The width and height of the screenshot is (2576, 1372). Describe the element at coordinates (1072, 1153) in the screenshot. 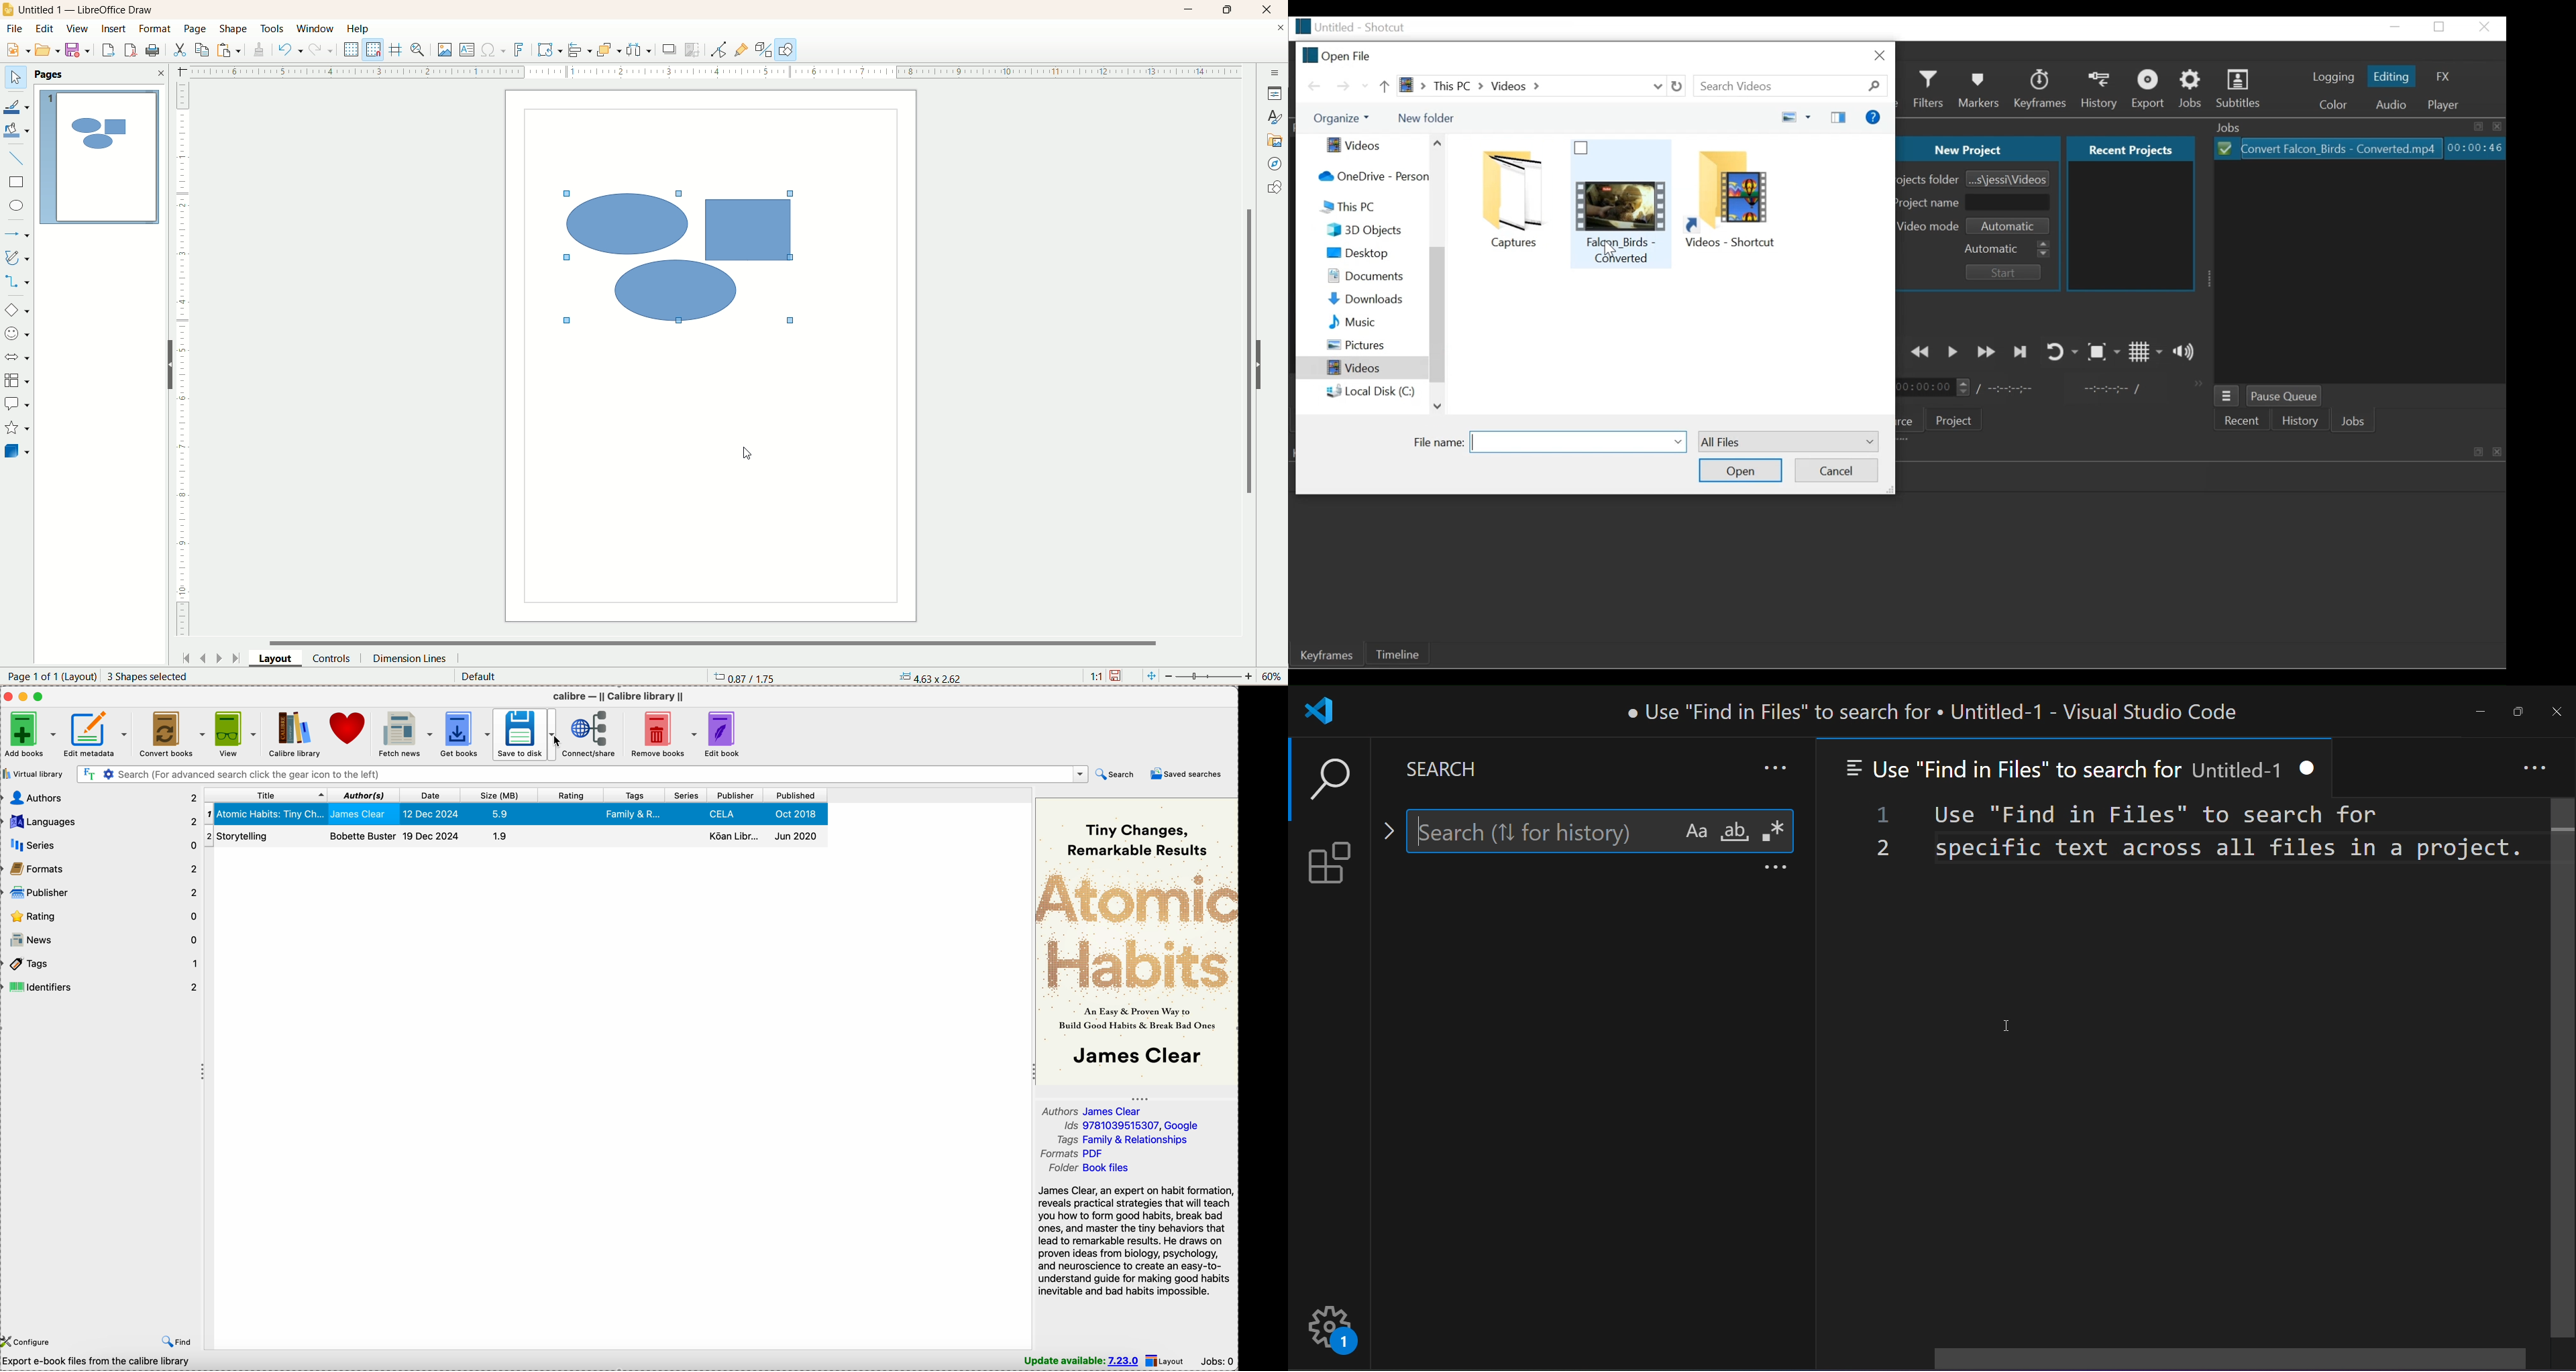

I see `formats PDF` at that location.